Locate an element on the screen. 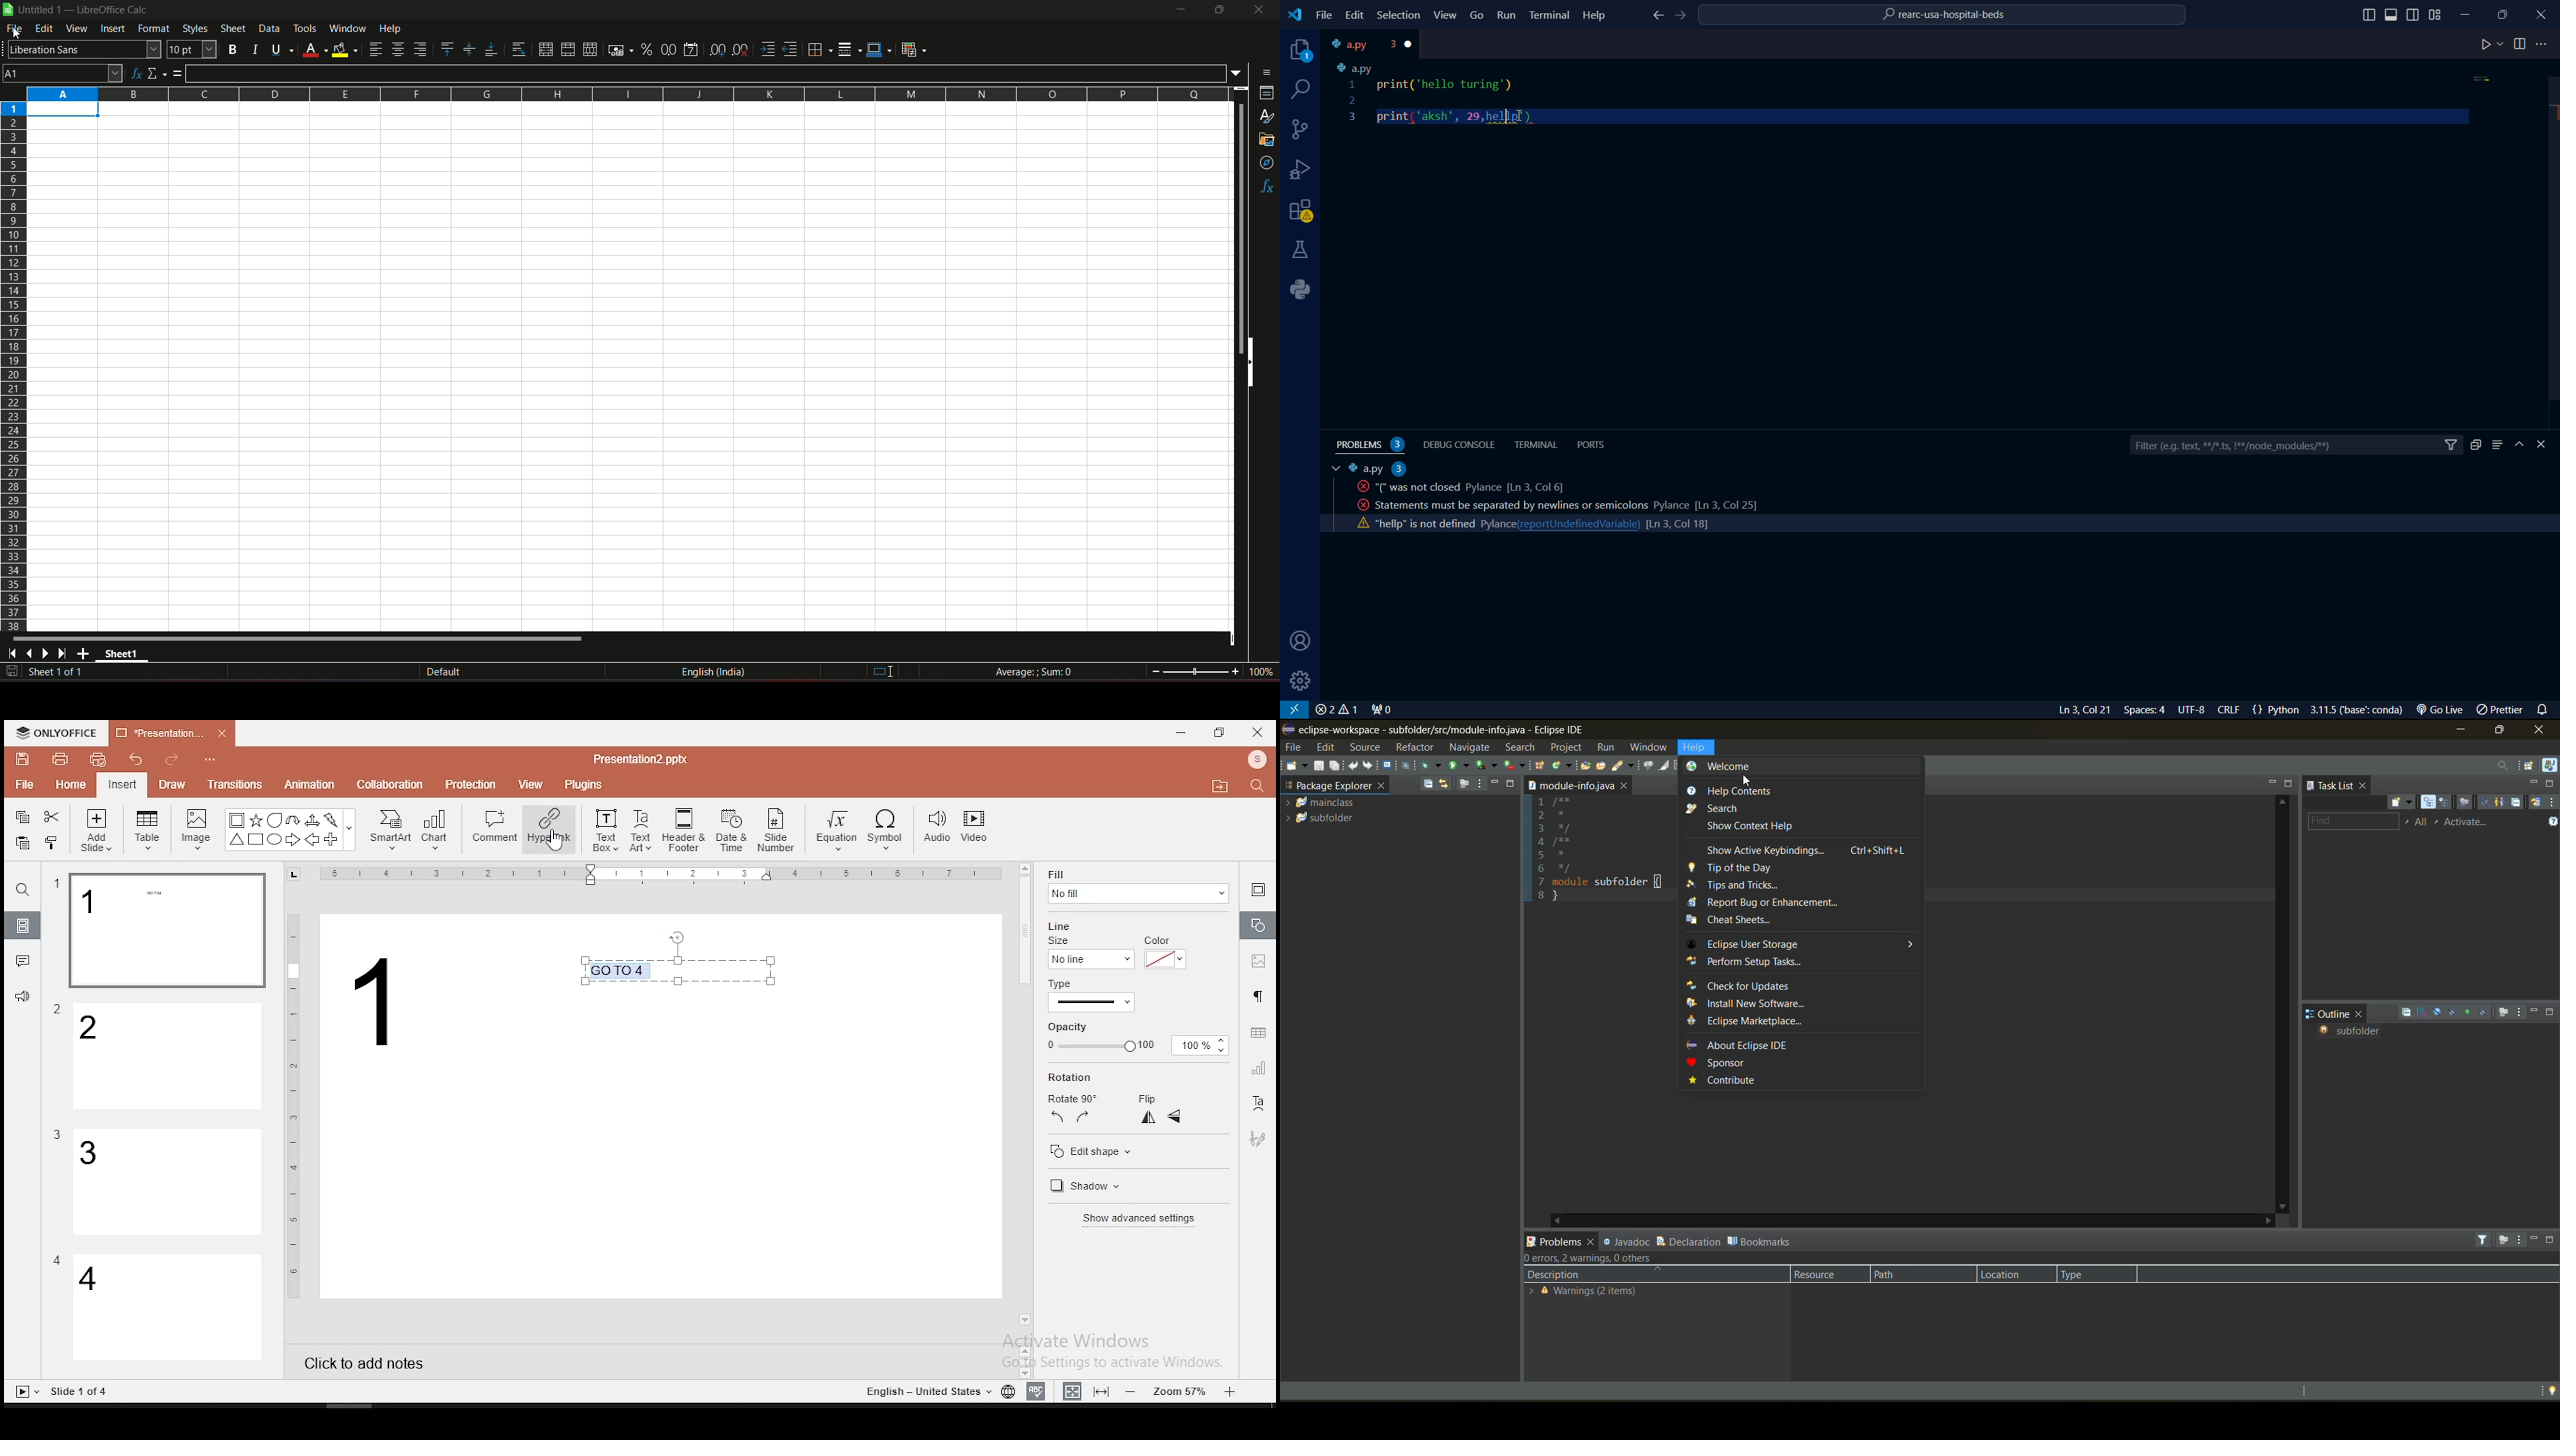 The height and width of the screenshot is (1456, 2576). sheet number is located at coordinates (63, 673).